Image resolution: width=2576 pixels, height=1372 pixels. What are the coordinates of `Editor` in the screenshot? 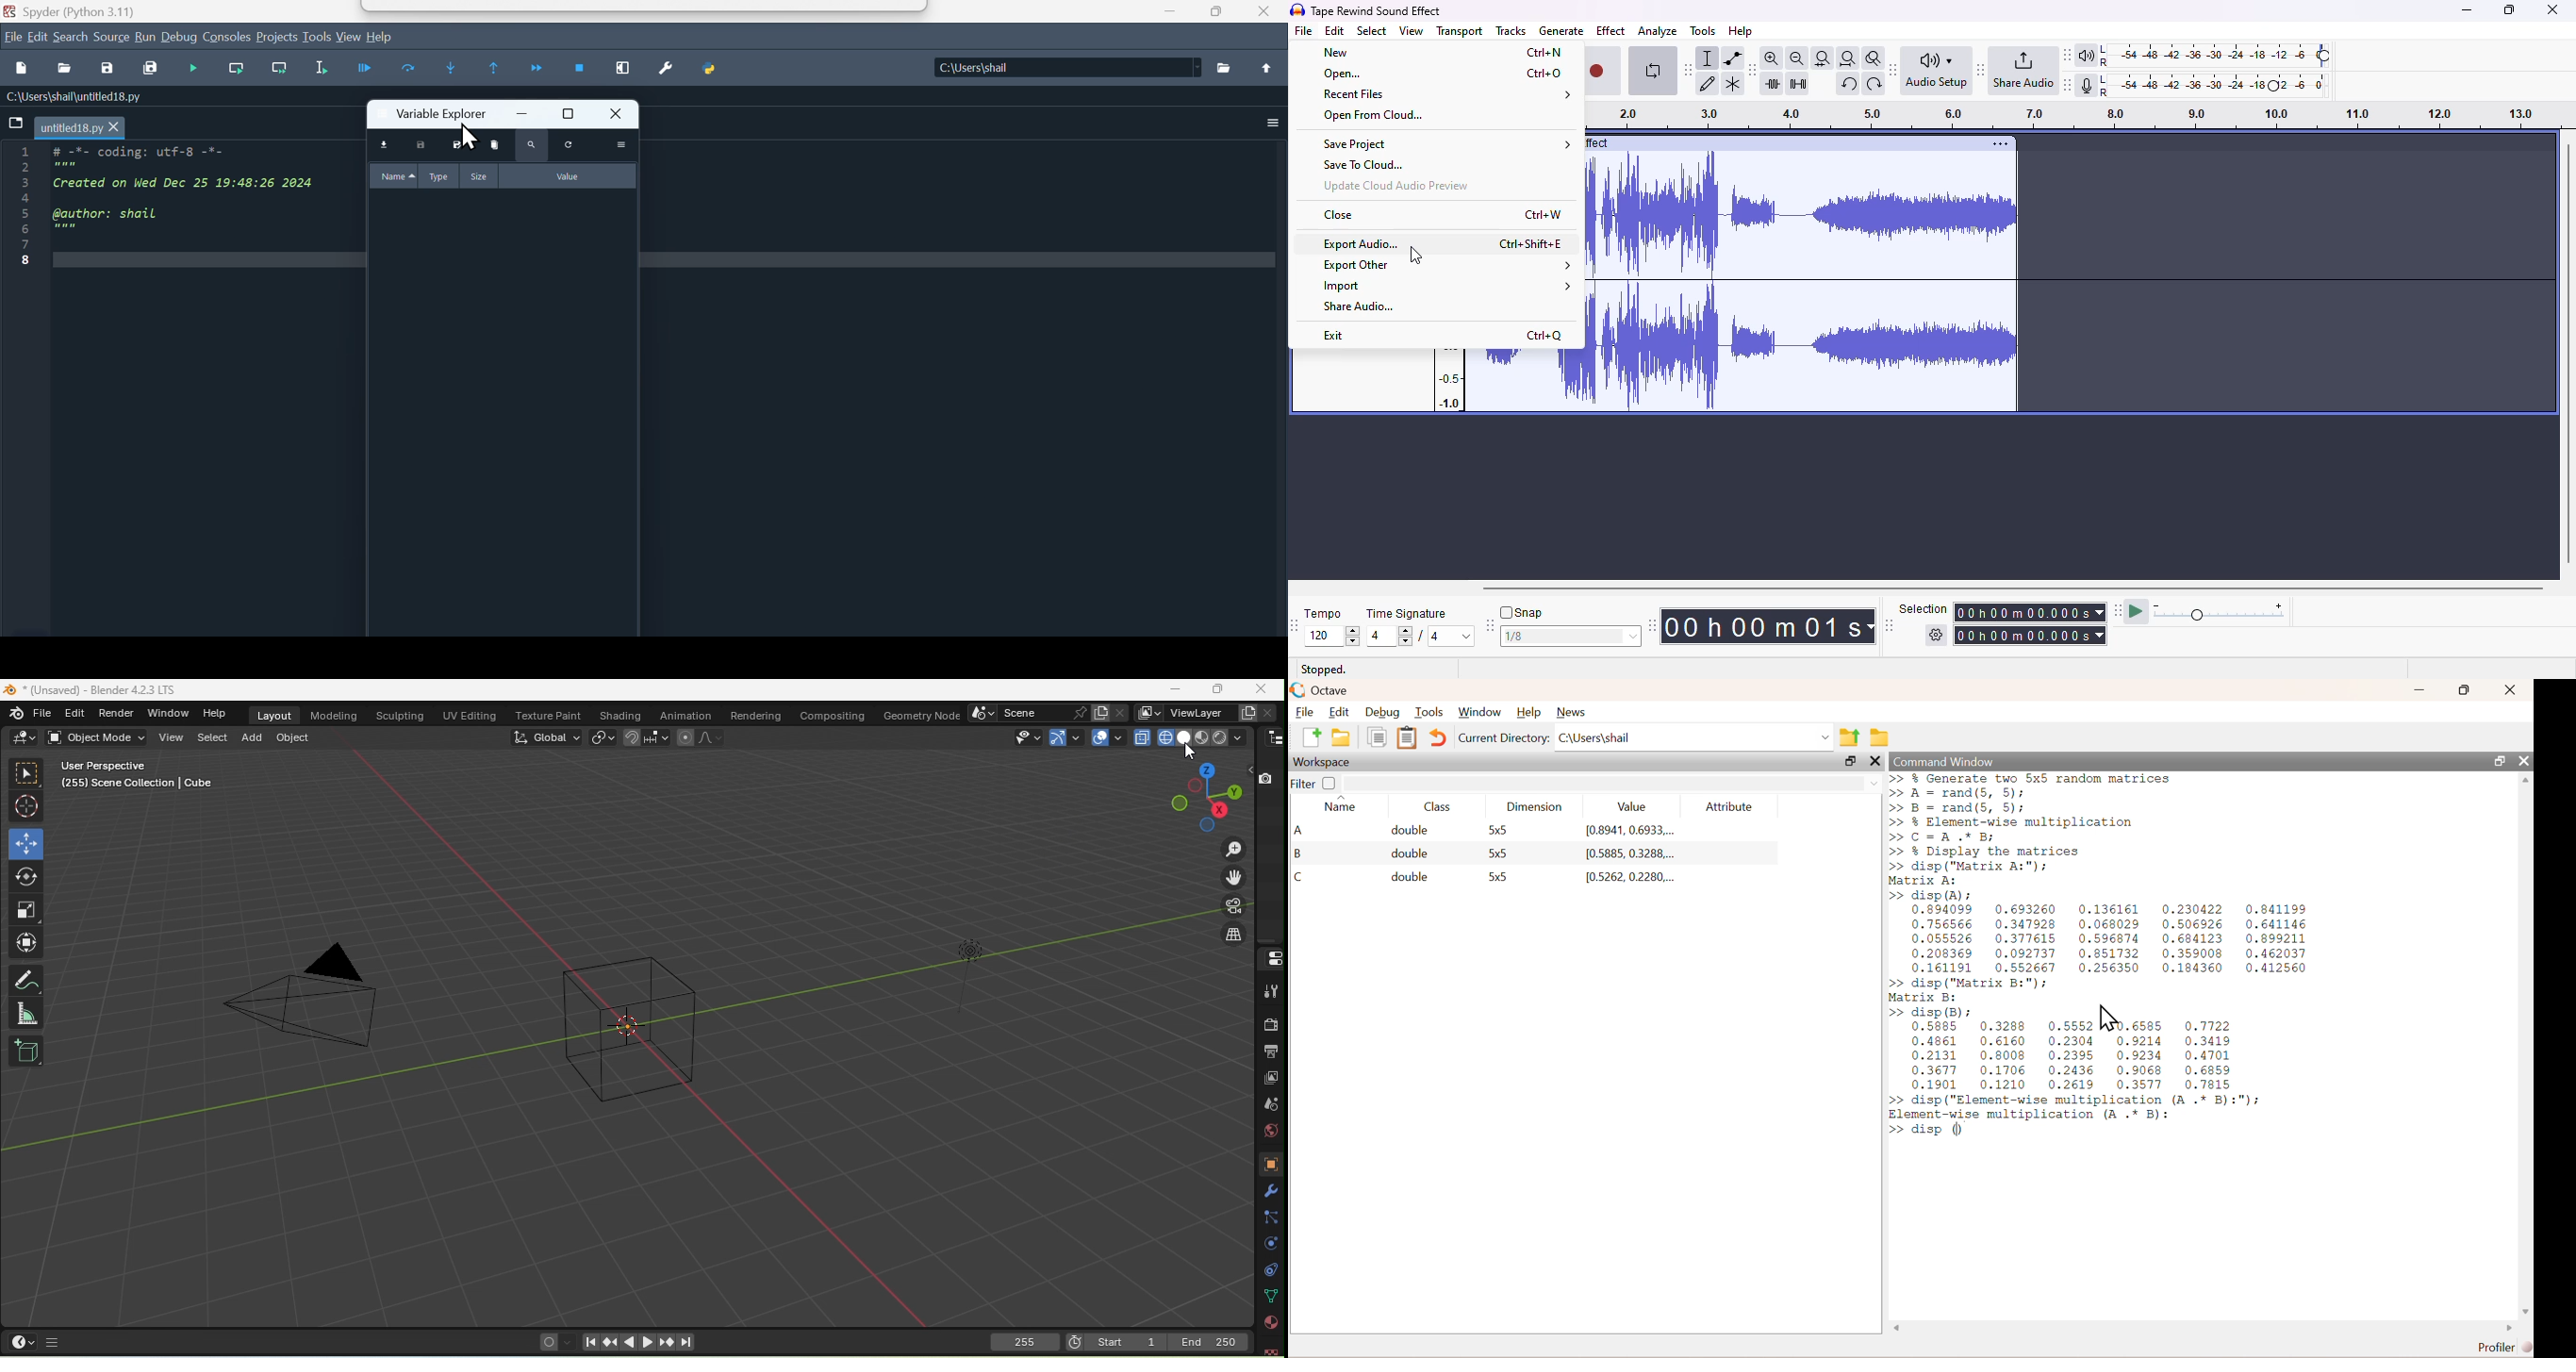 It's located at (71, 714).